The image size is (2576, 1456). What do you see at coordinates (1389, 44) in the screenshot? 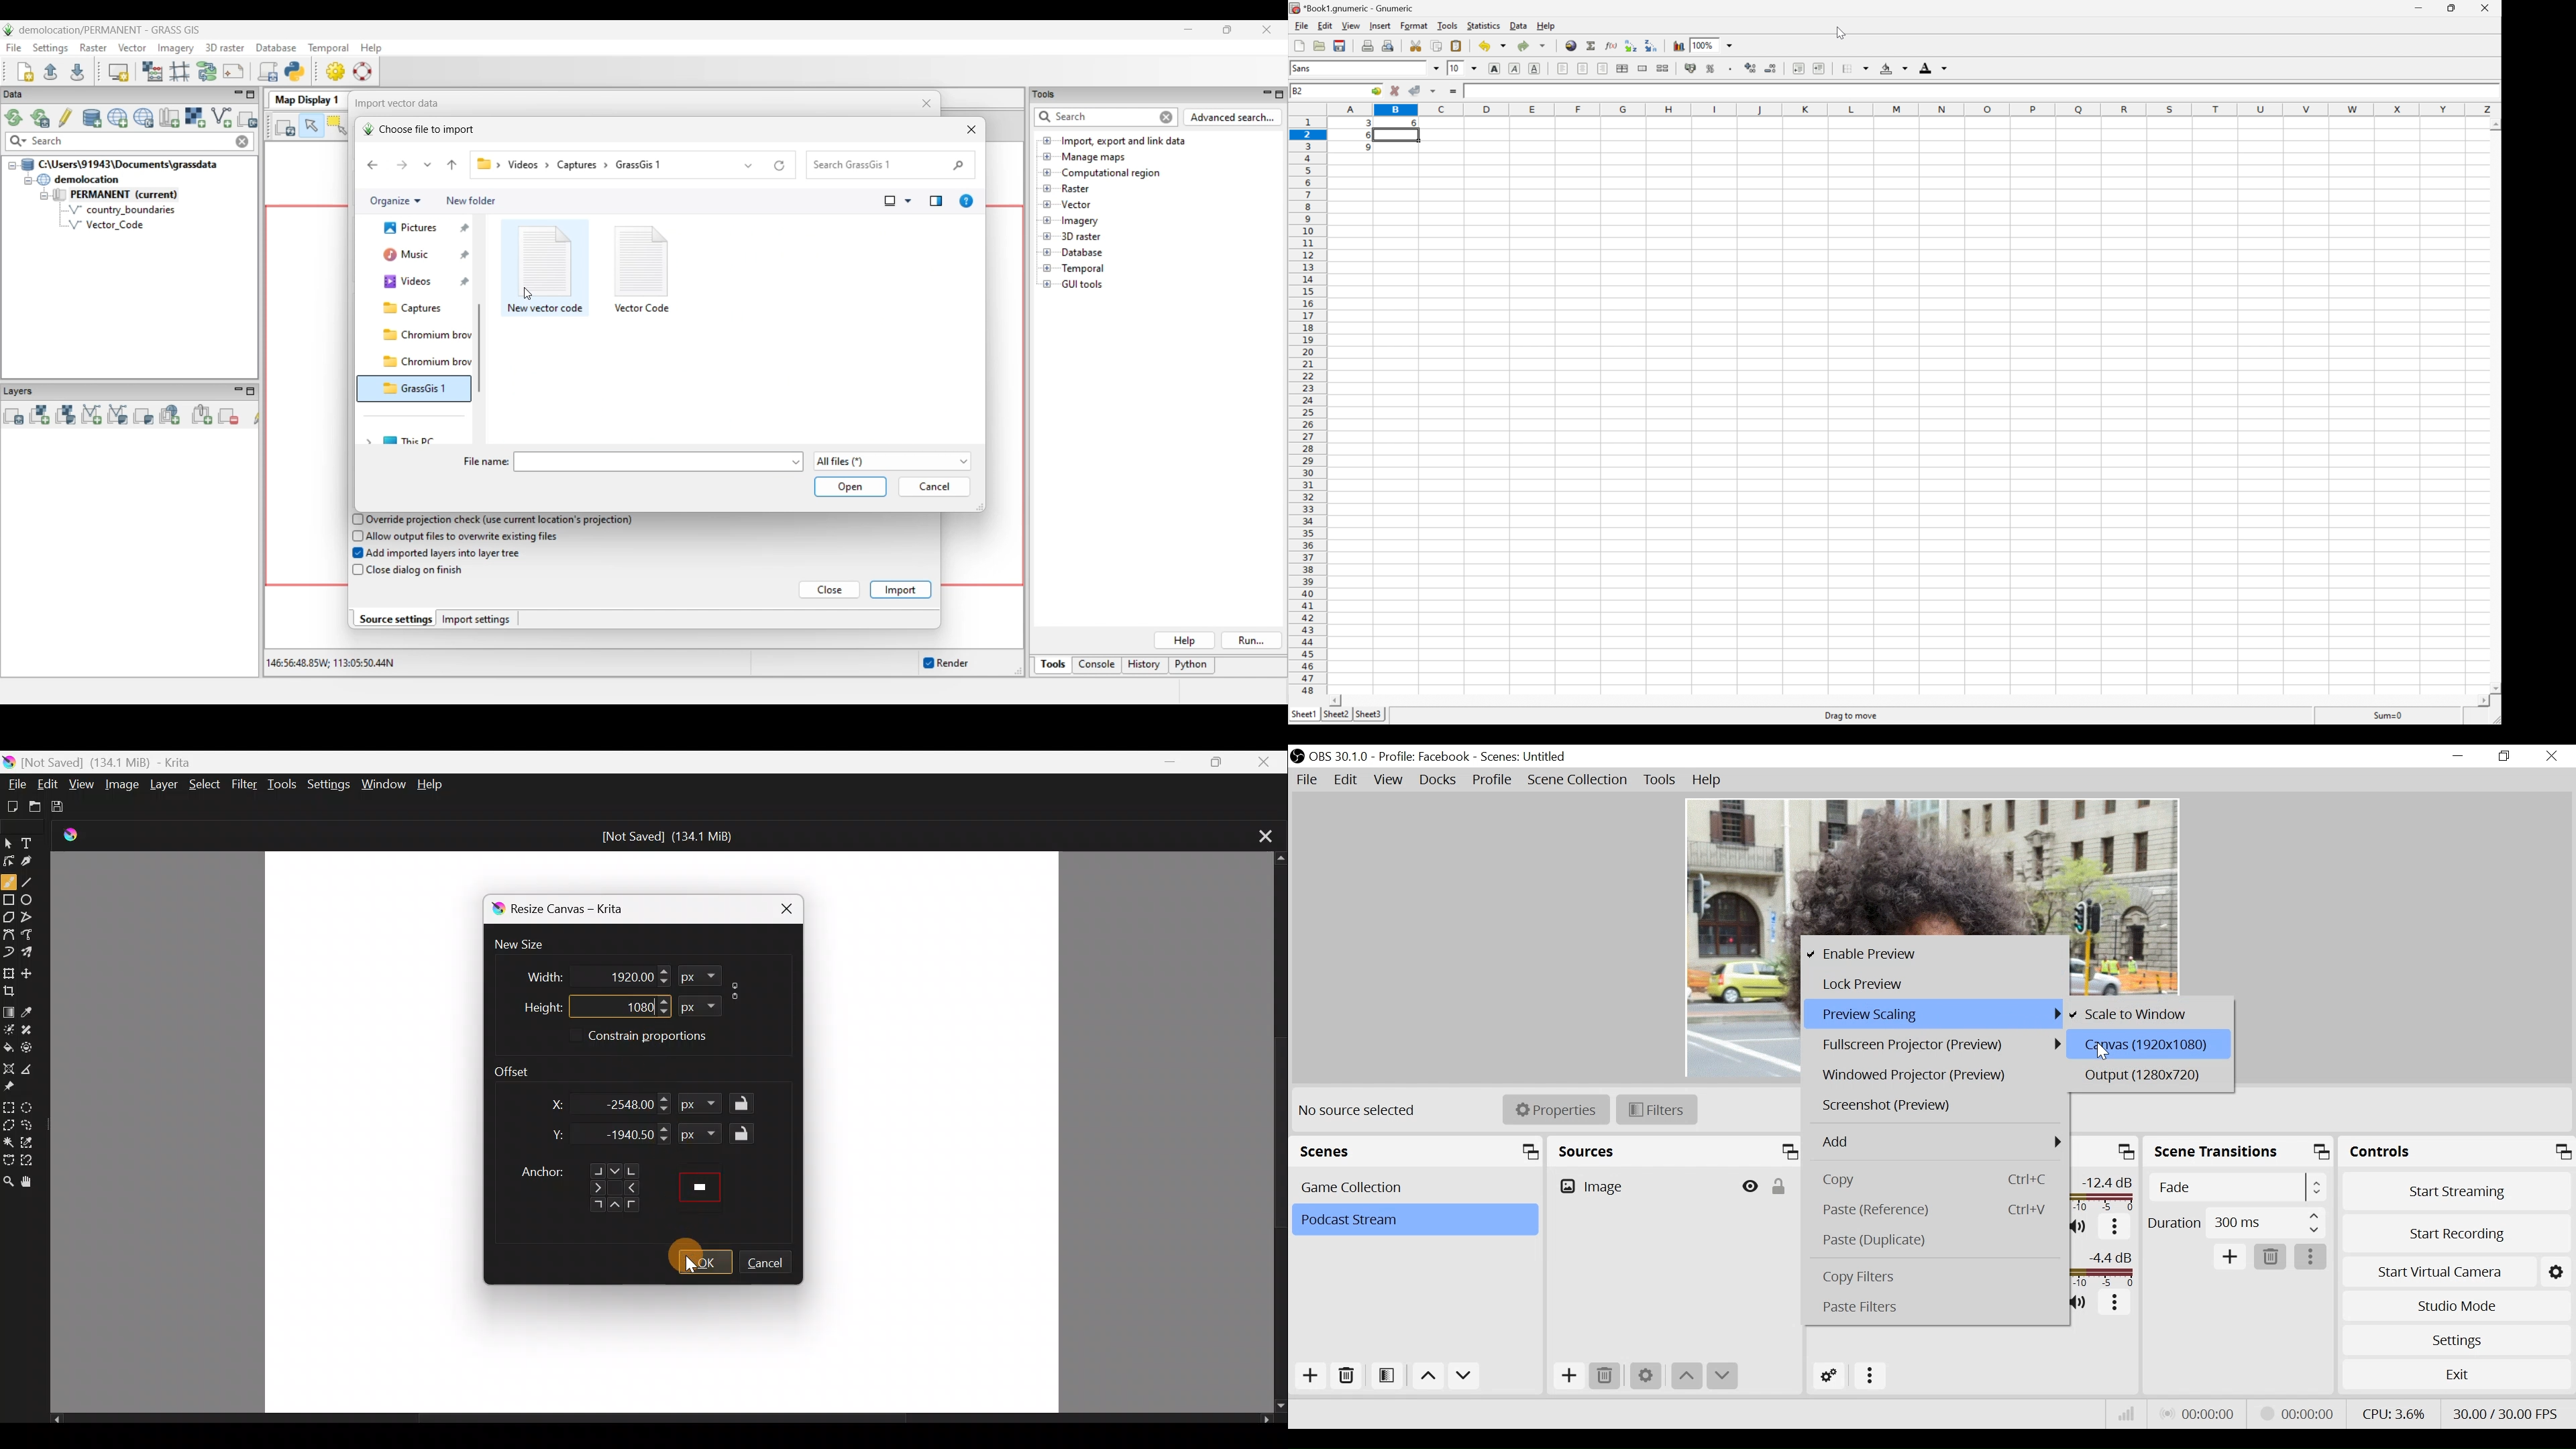
I see `Print preview` at bounding box center [1389, 44].